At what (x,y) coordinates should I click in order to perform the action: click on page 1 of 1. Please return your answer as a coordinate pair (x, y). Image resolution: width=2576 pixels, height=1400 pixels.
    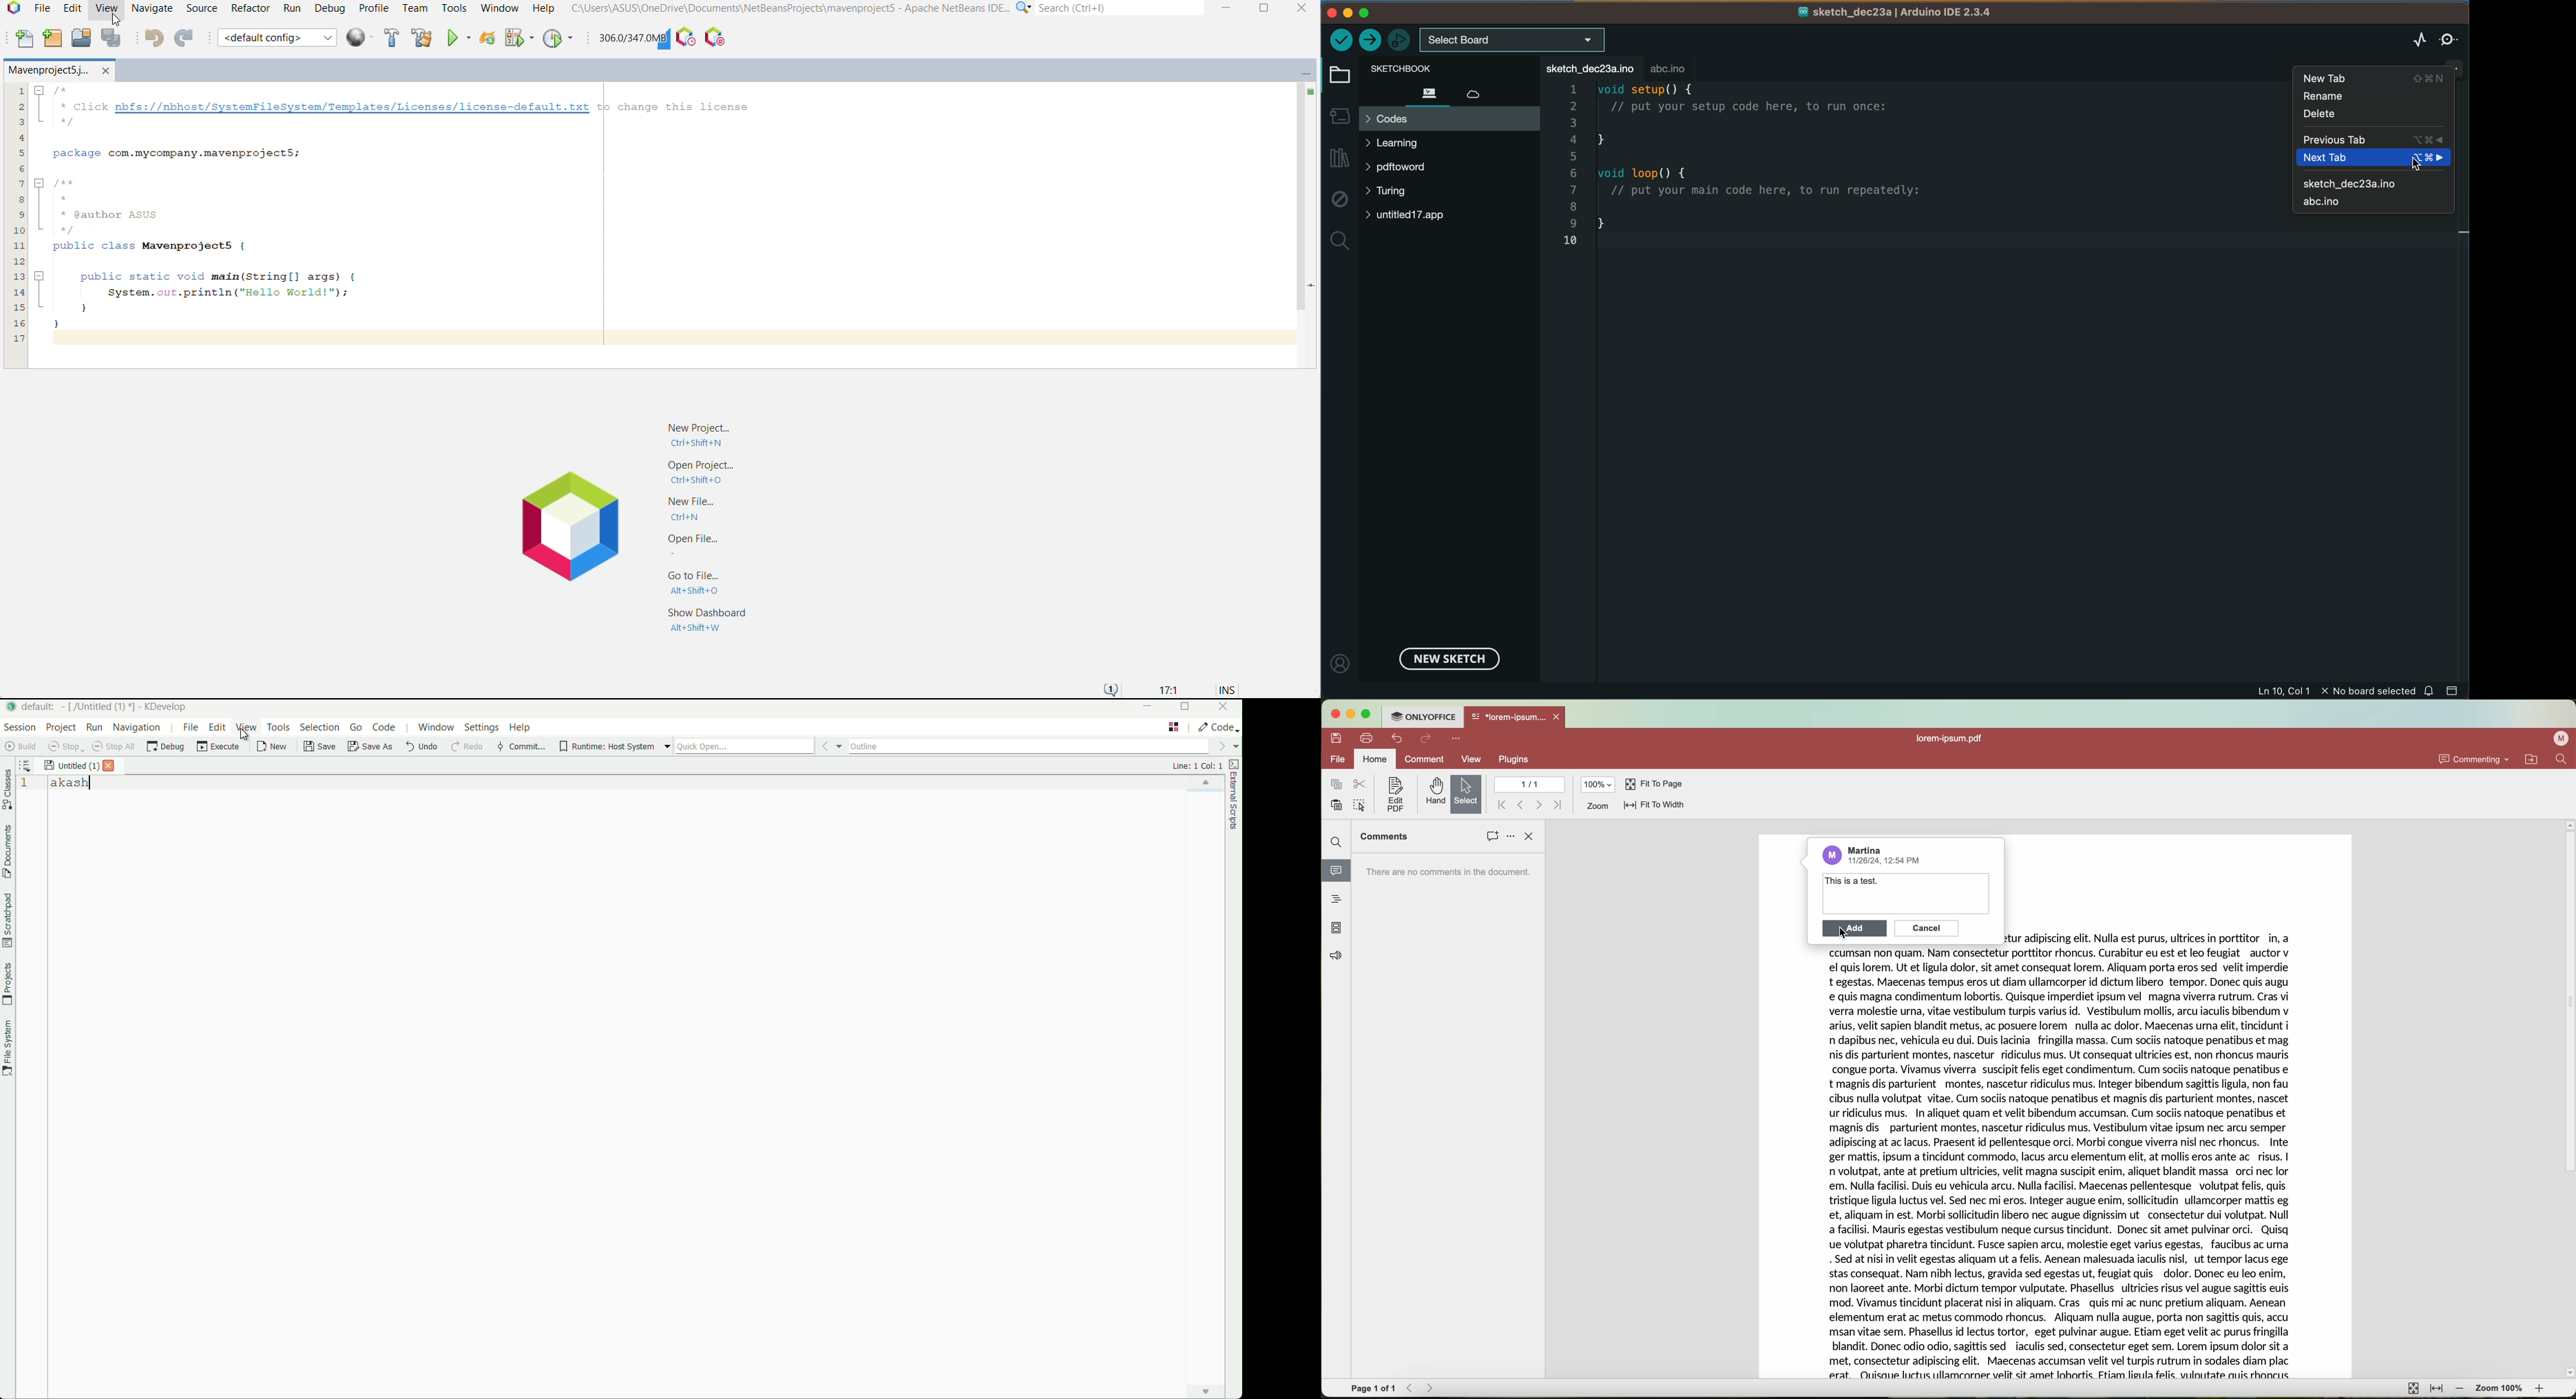
    Looking at the image, I should click on (1373, 1388).